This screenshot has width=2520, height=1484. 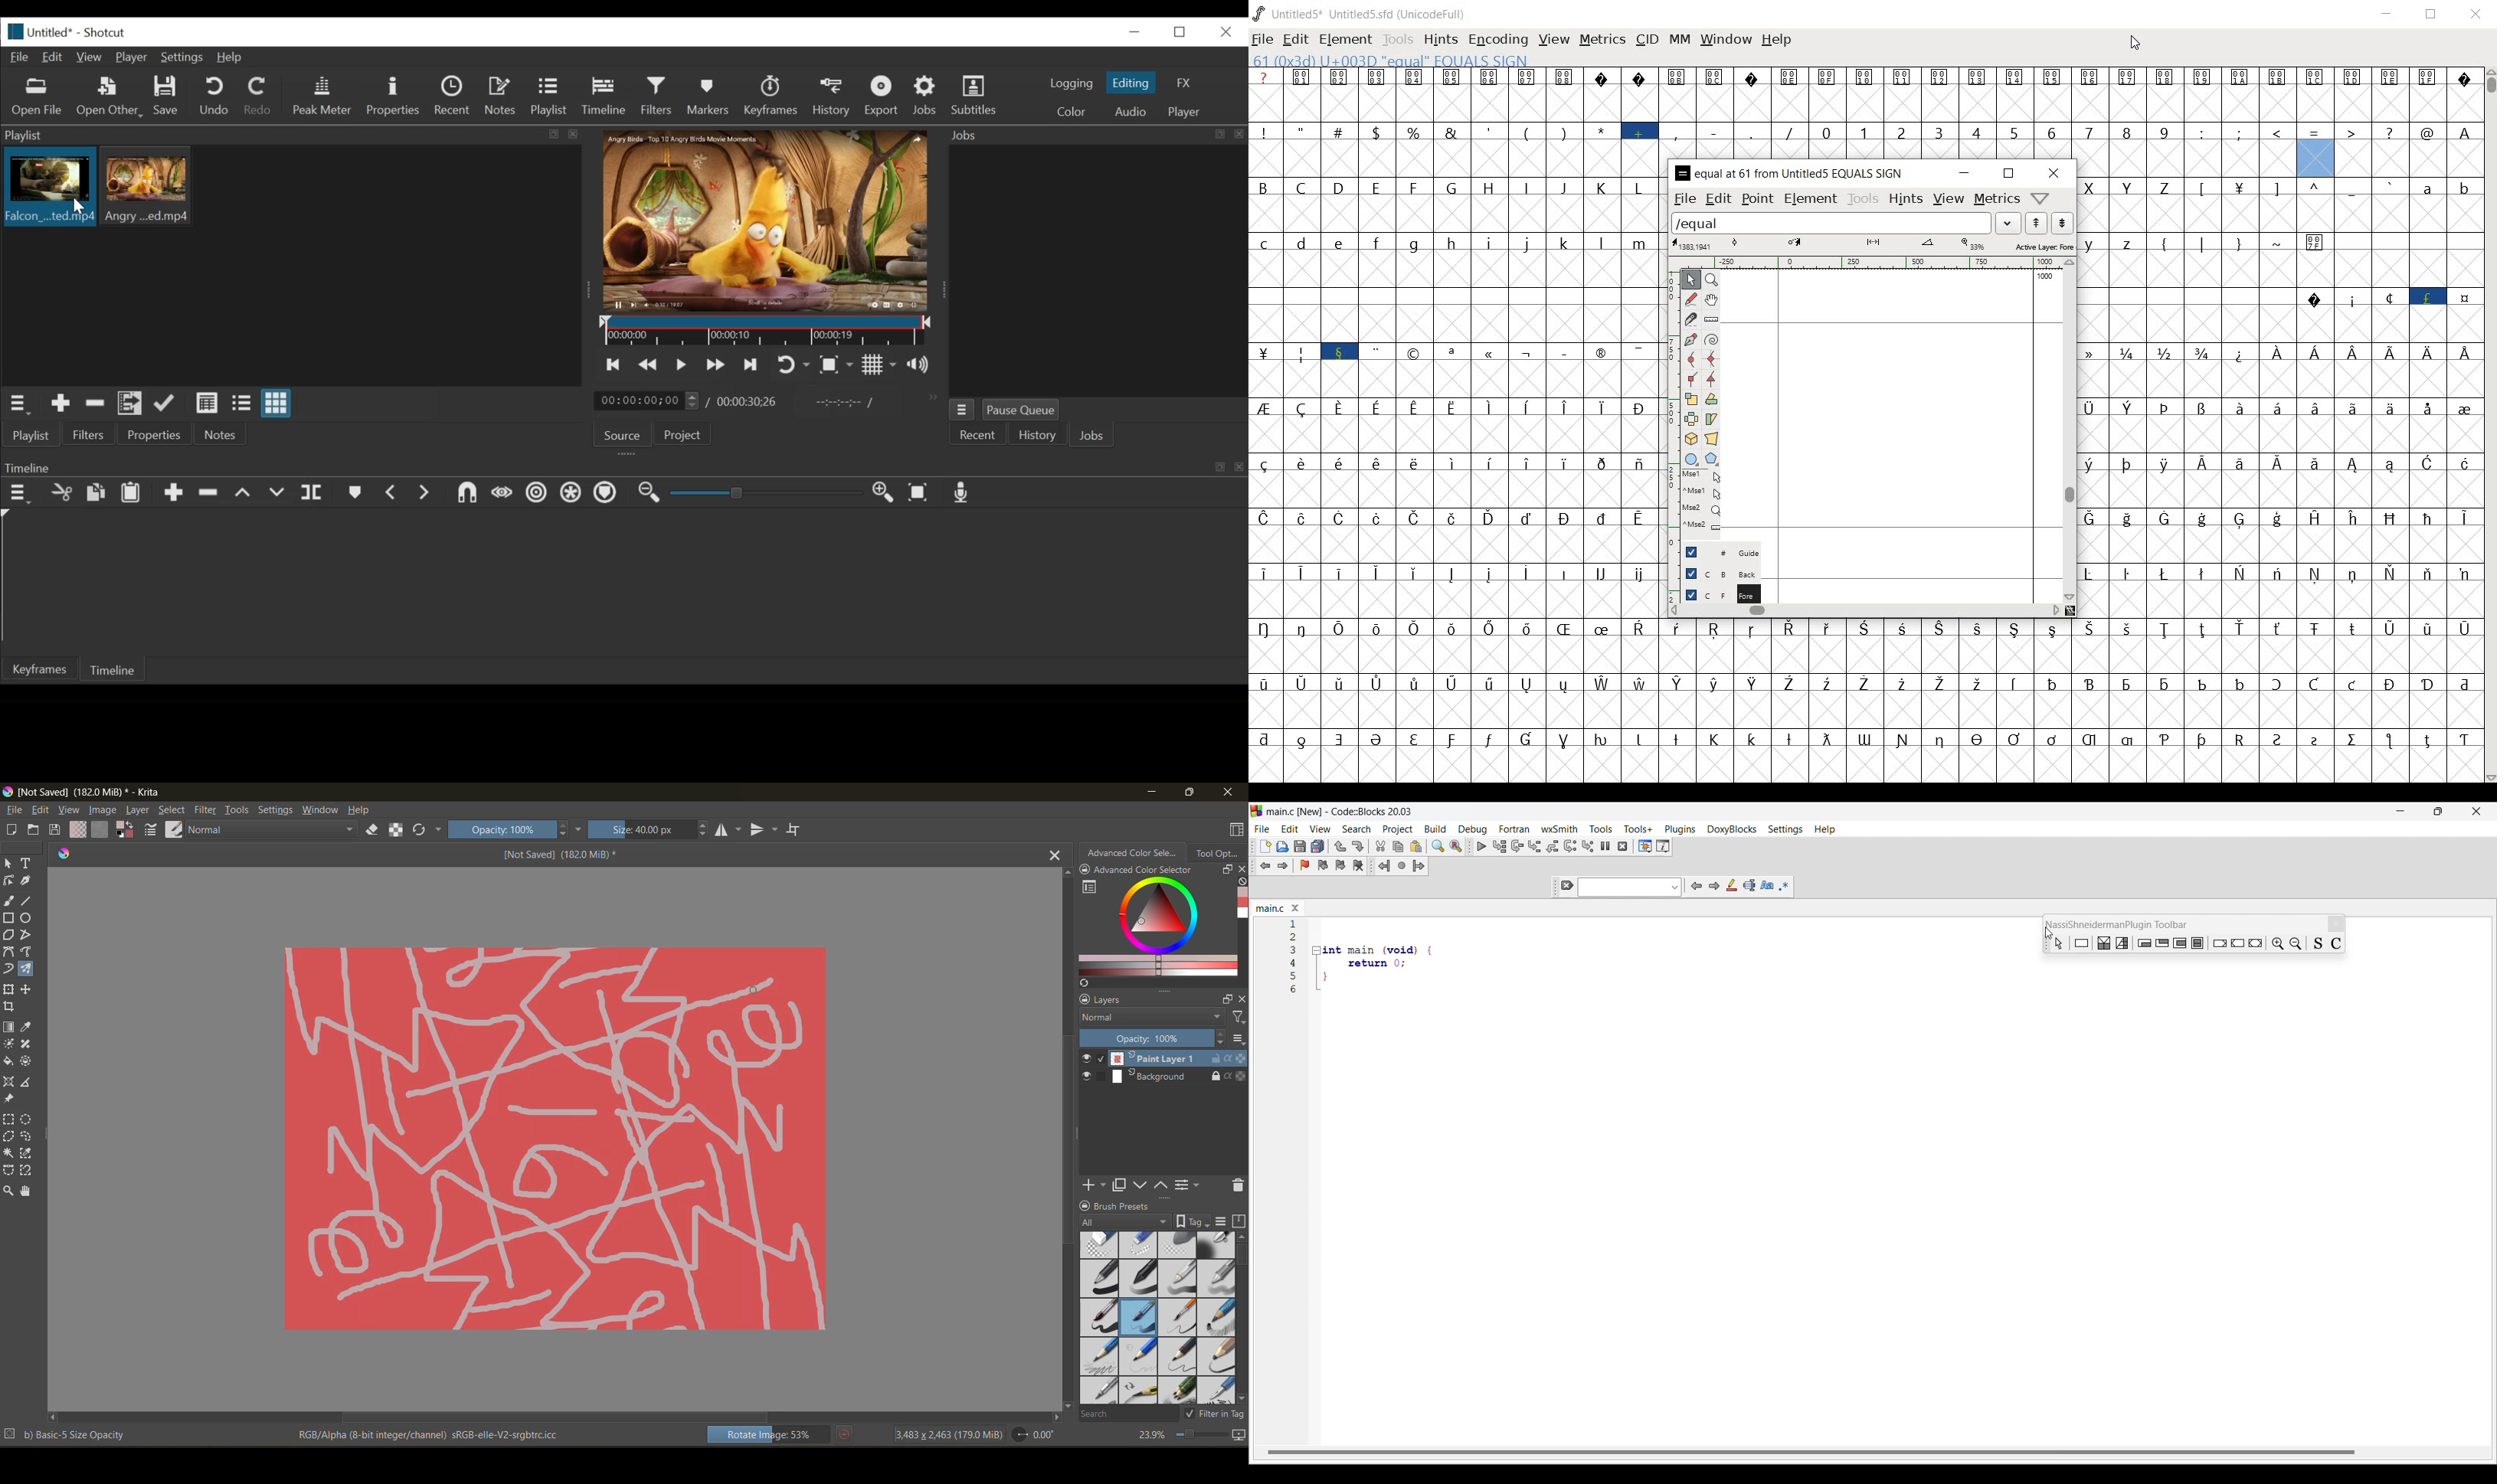 I want to click on edit, so click(x=1717, y=199).